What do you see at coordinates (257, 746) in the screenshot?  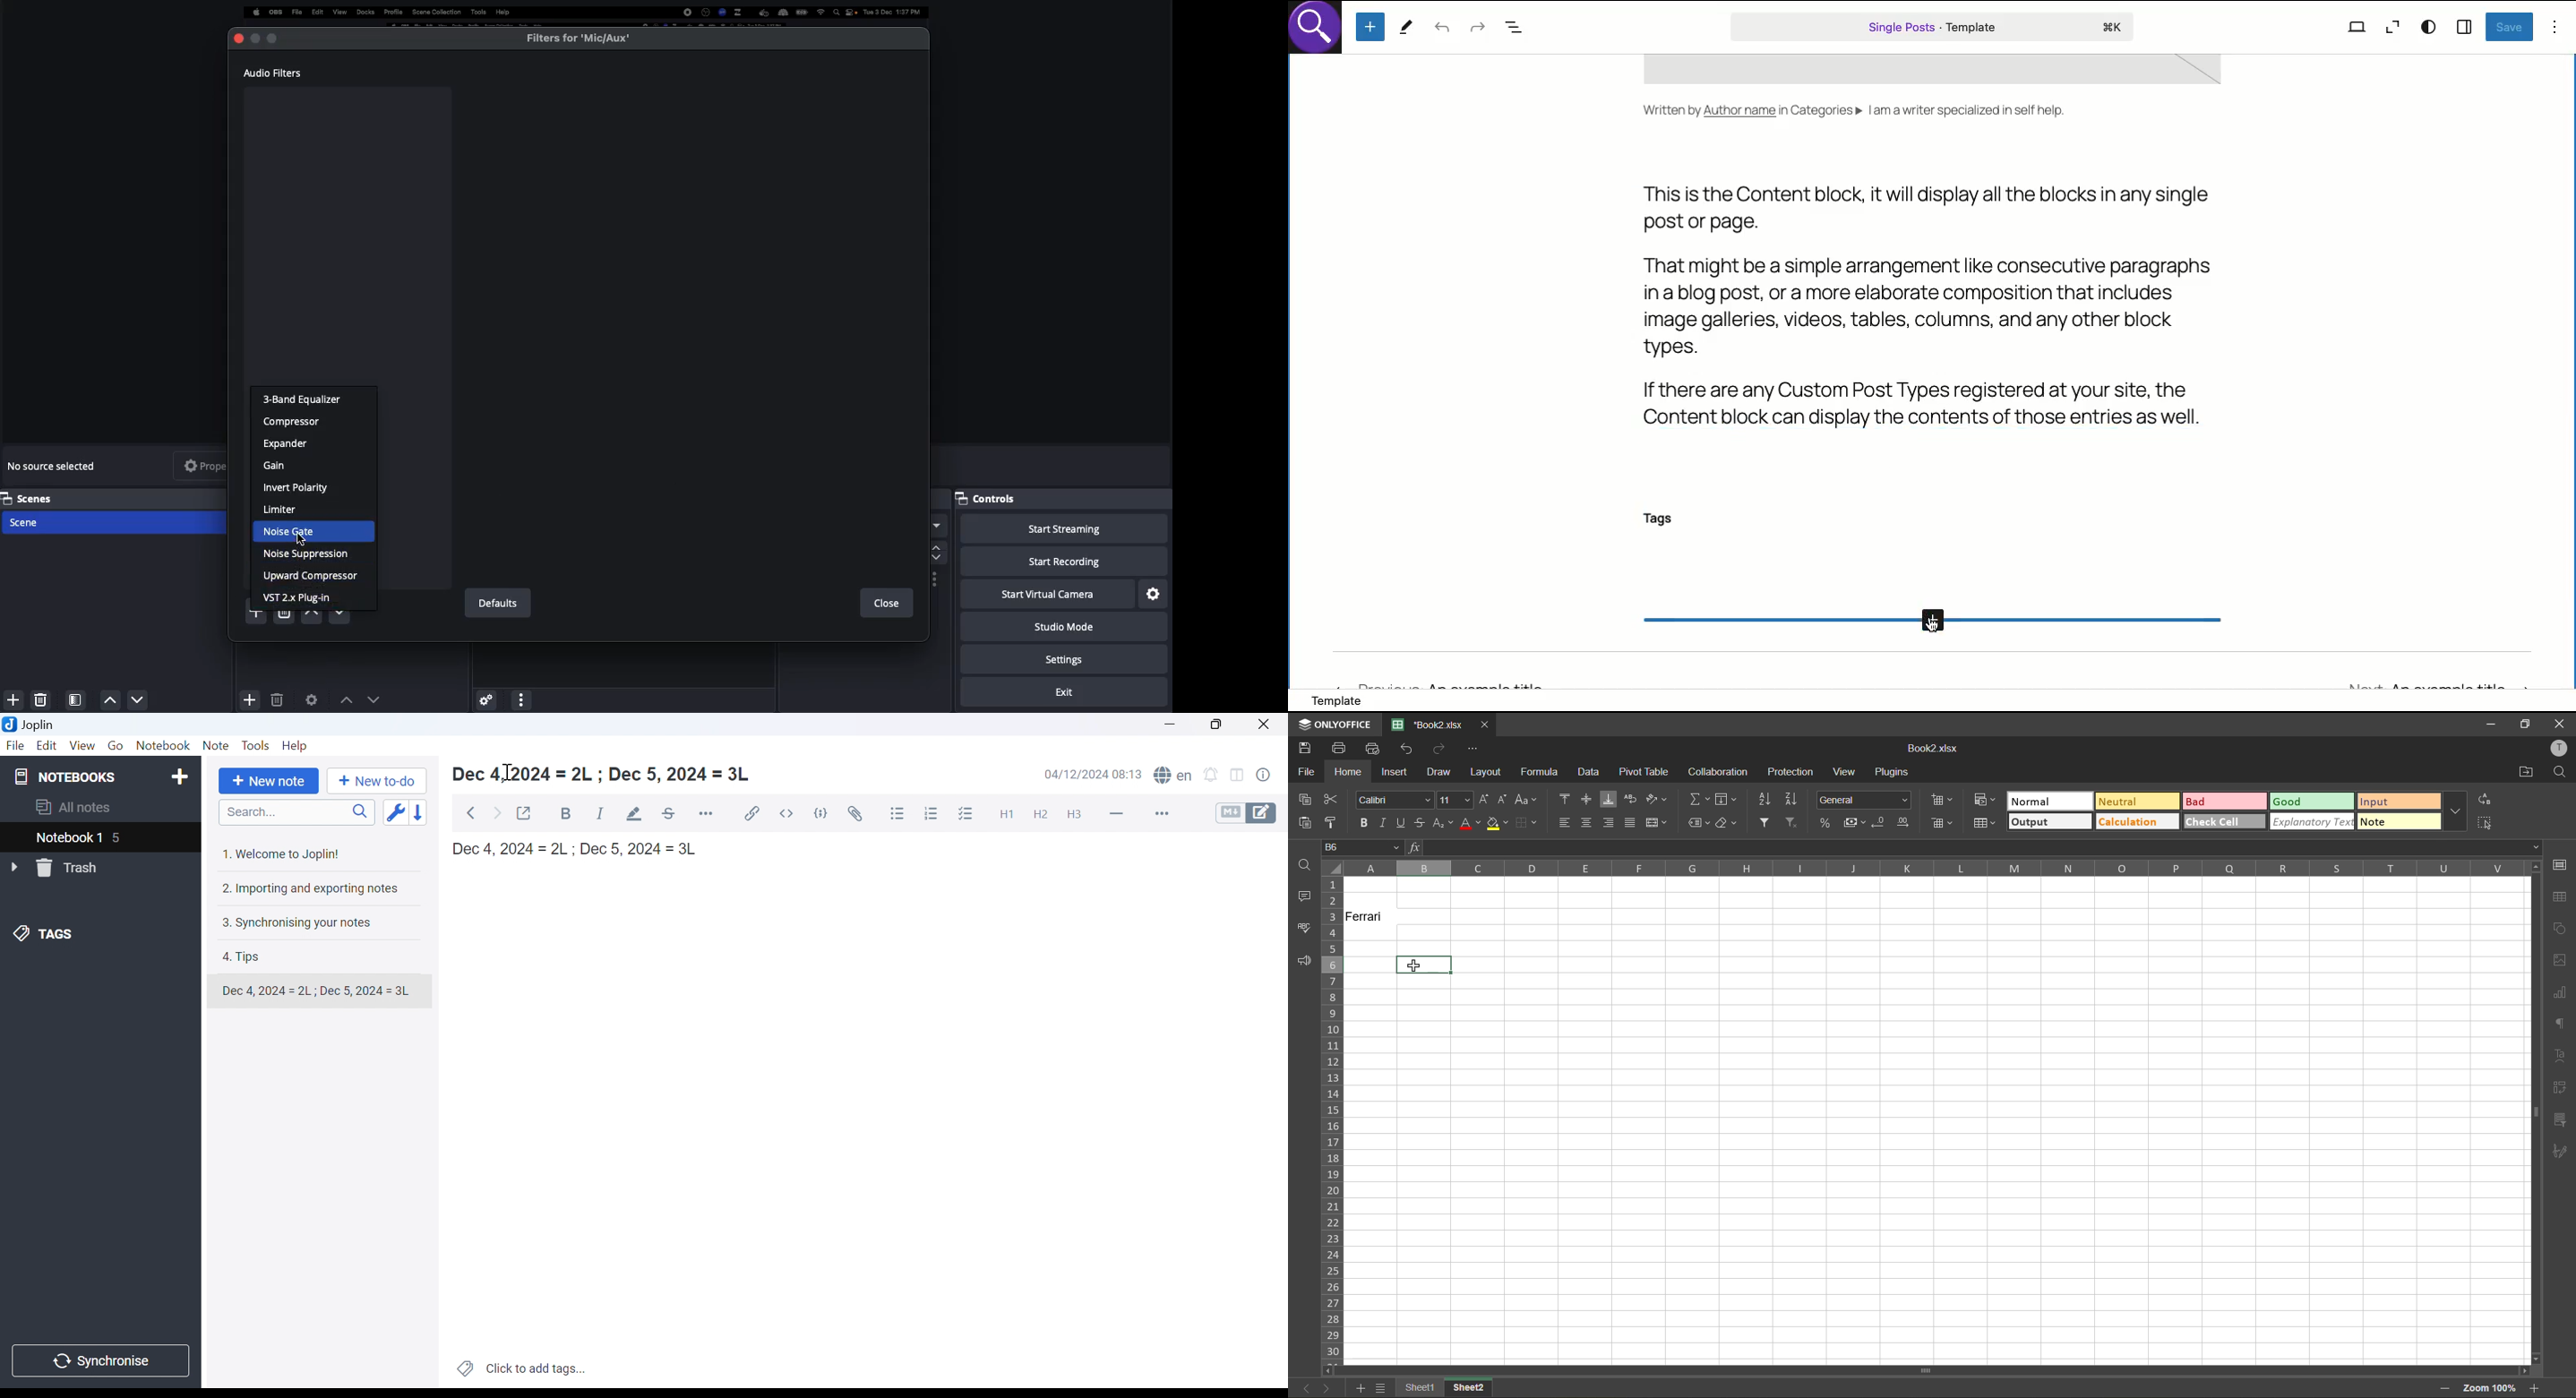 I see `Tools` at bounding box center [257, 746].